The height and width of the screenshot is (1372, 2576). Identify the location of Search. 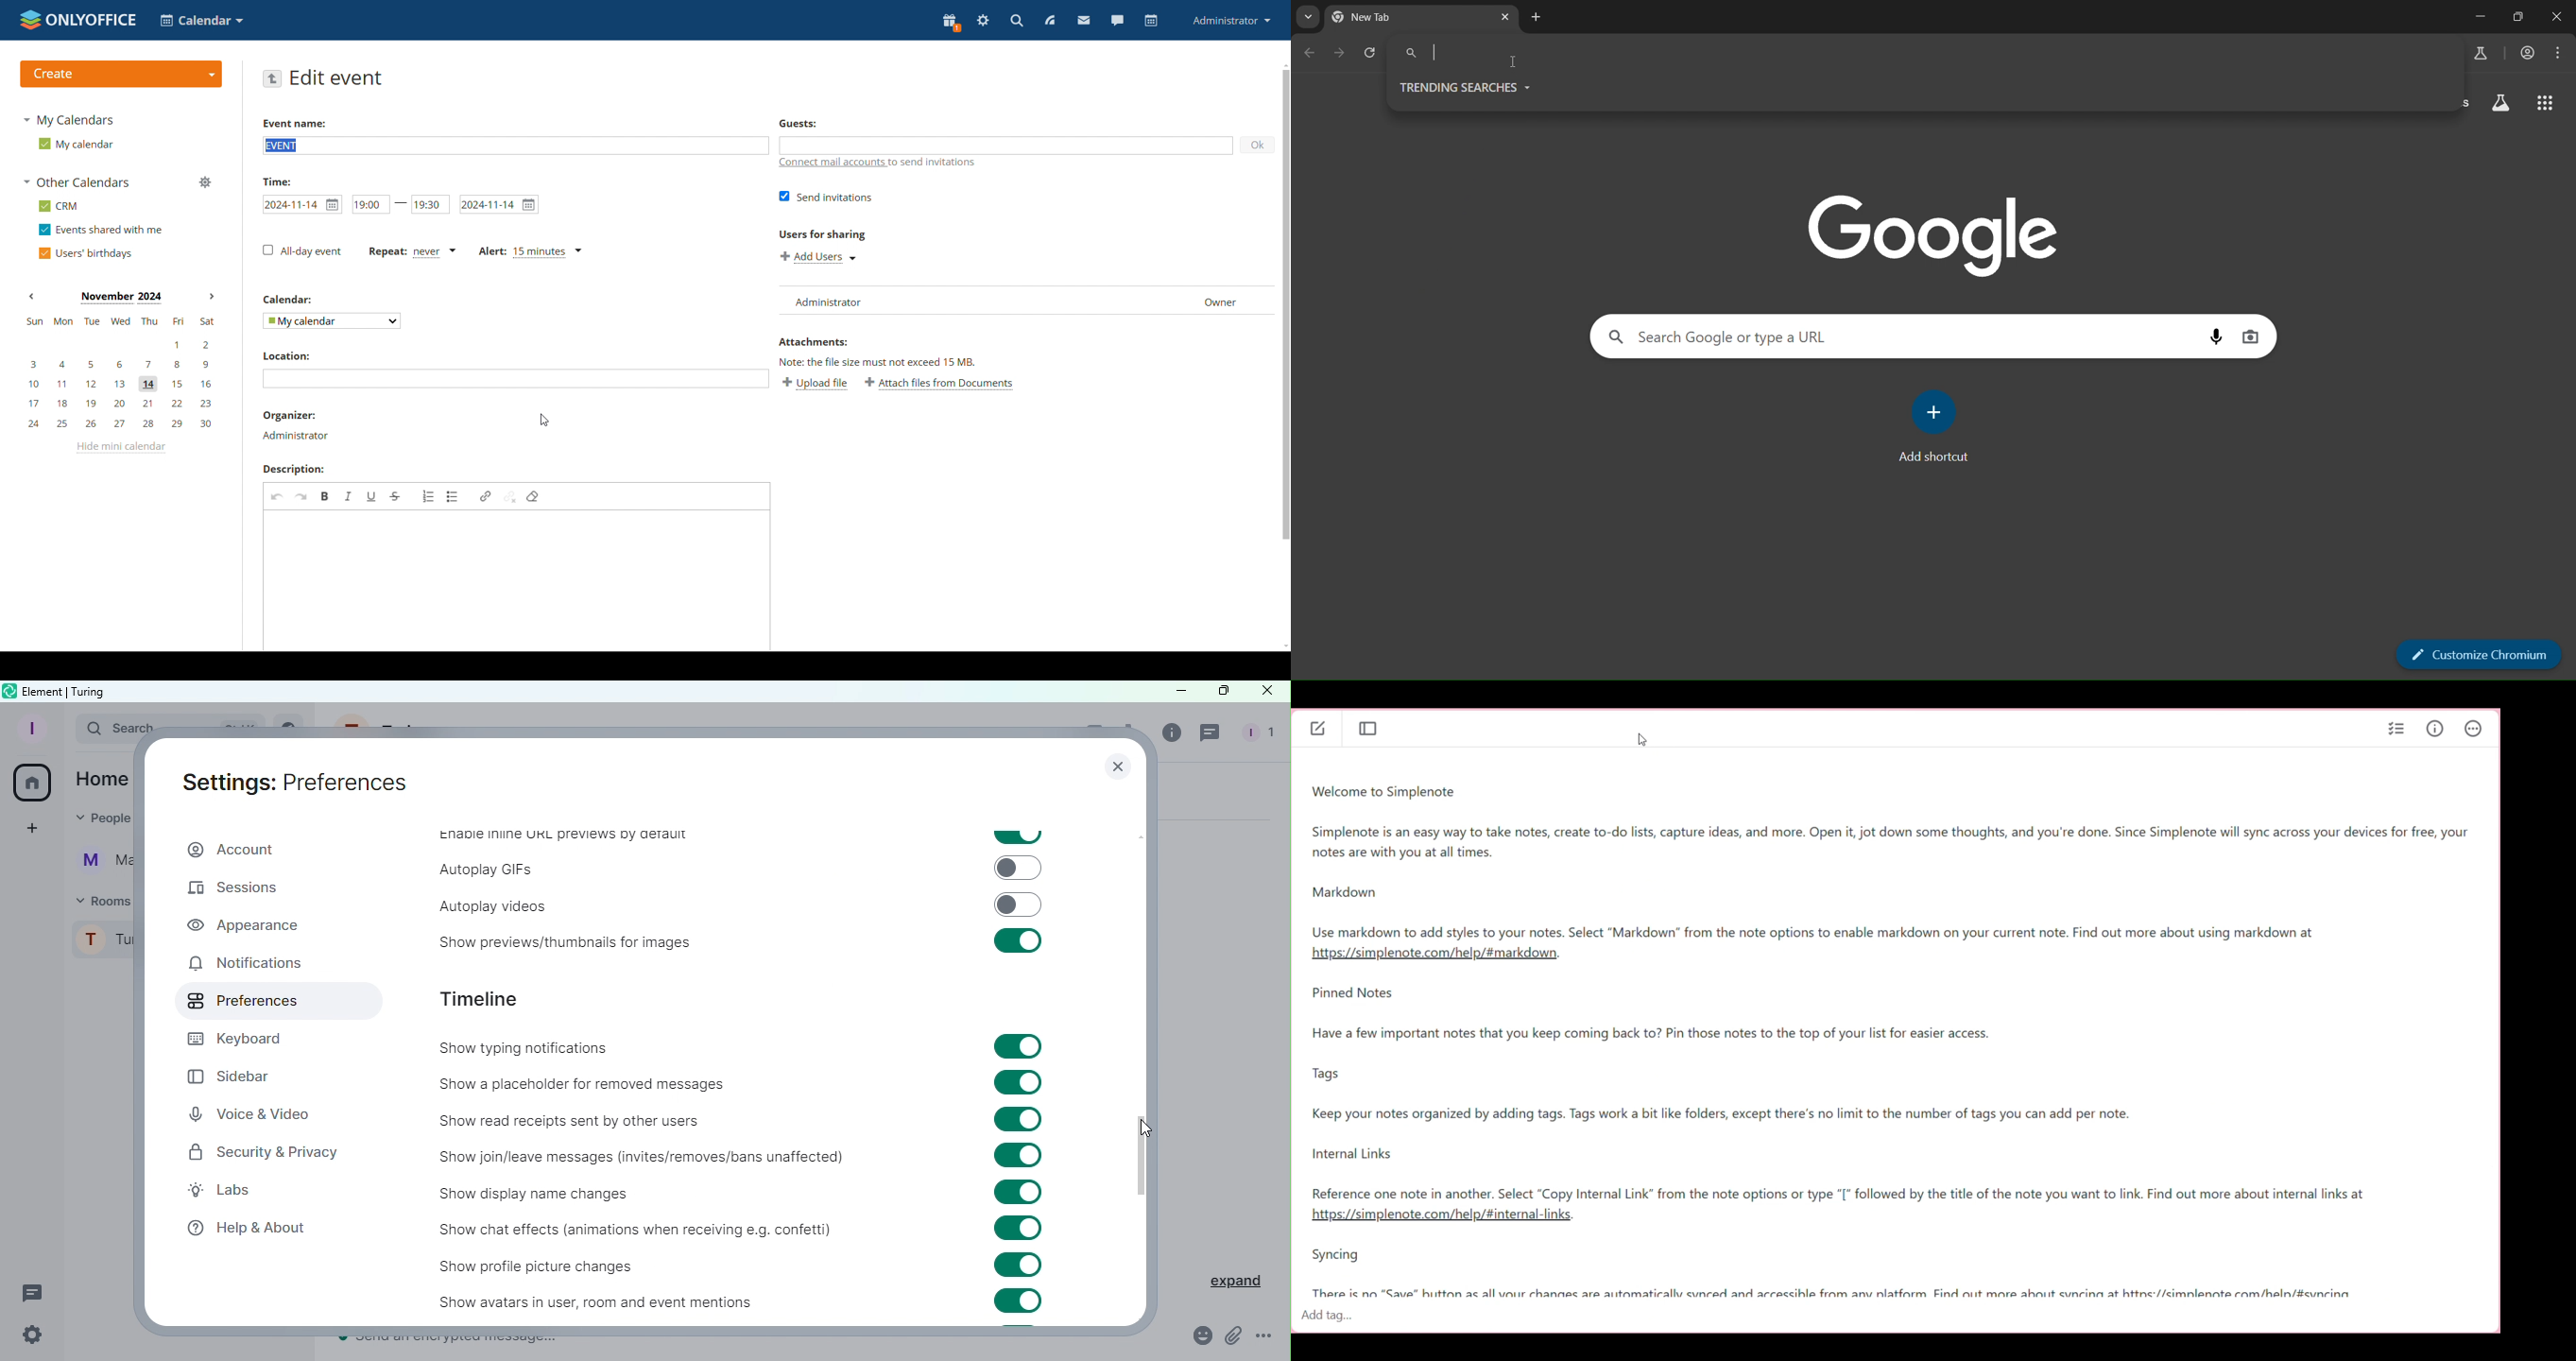
(102, 731).